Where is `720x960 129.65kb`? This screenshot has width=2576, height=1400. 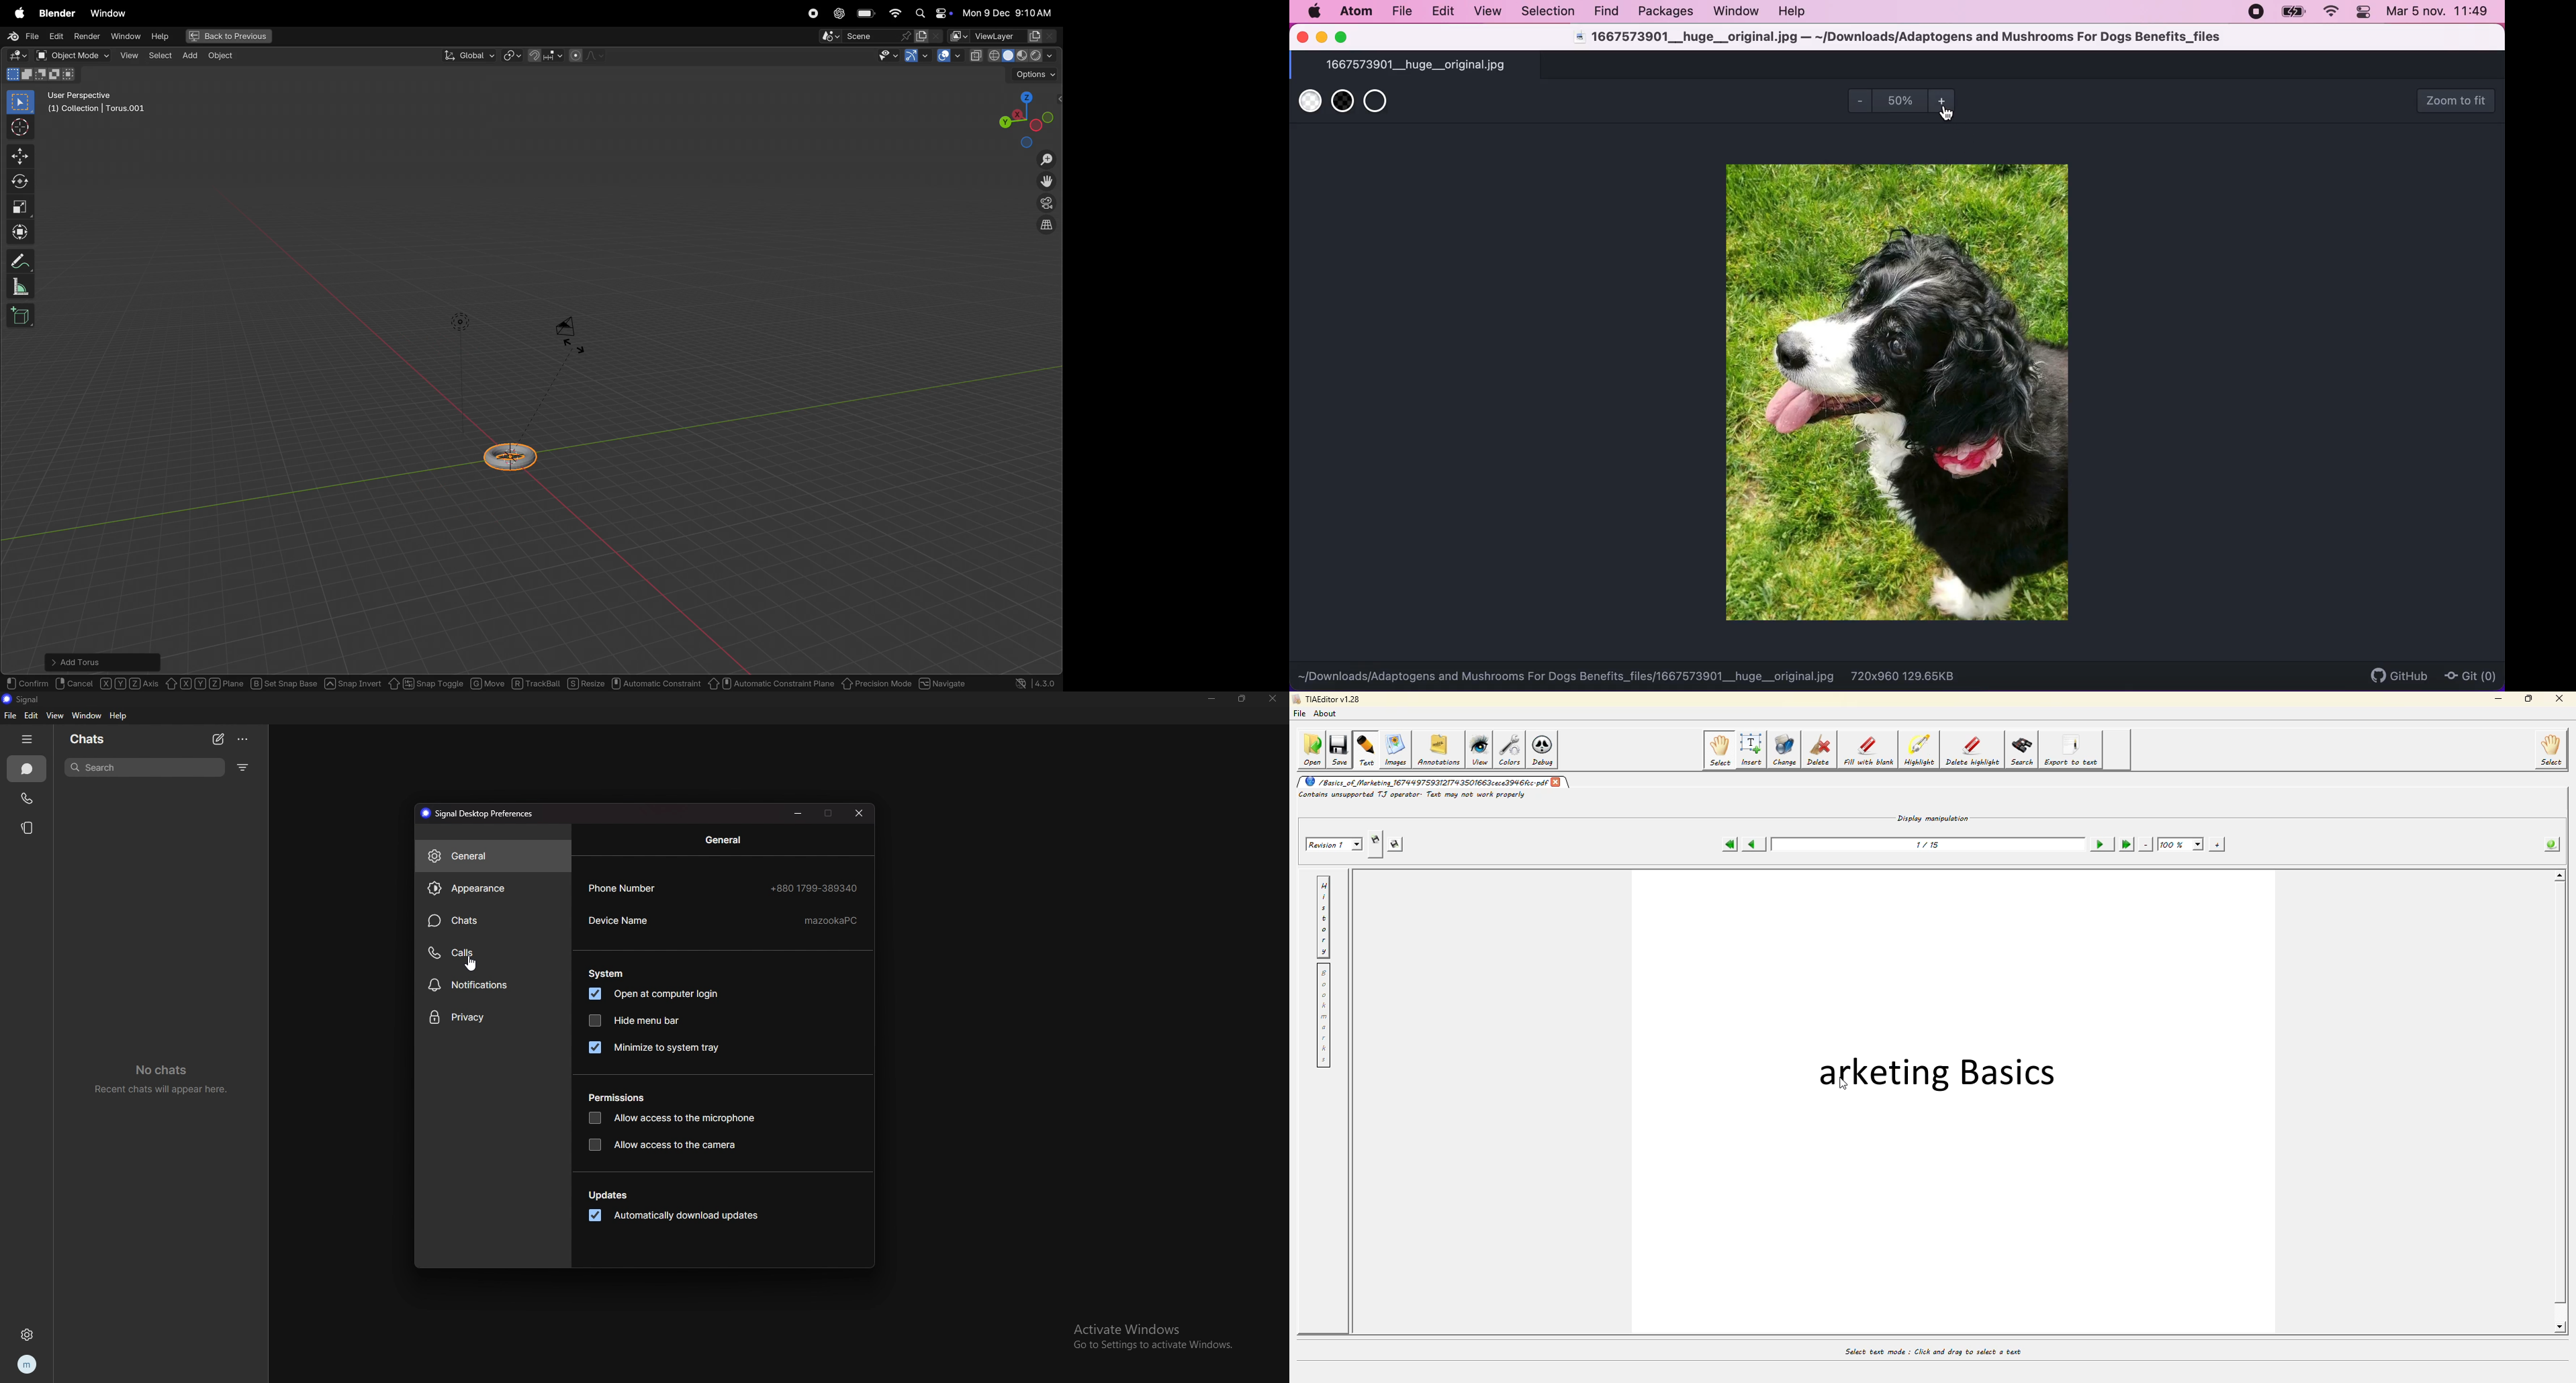
720x960 129.65kb is located at coordinates (1914, 676).